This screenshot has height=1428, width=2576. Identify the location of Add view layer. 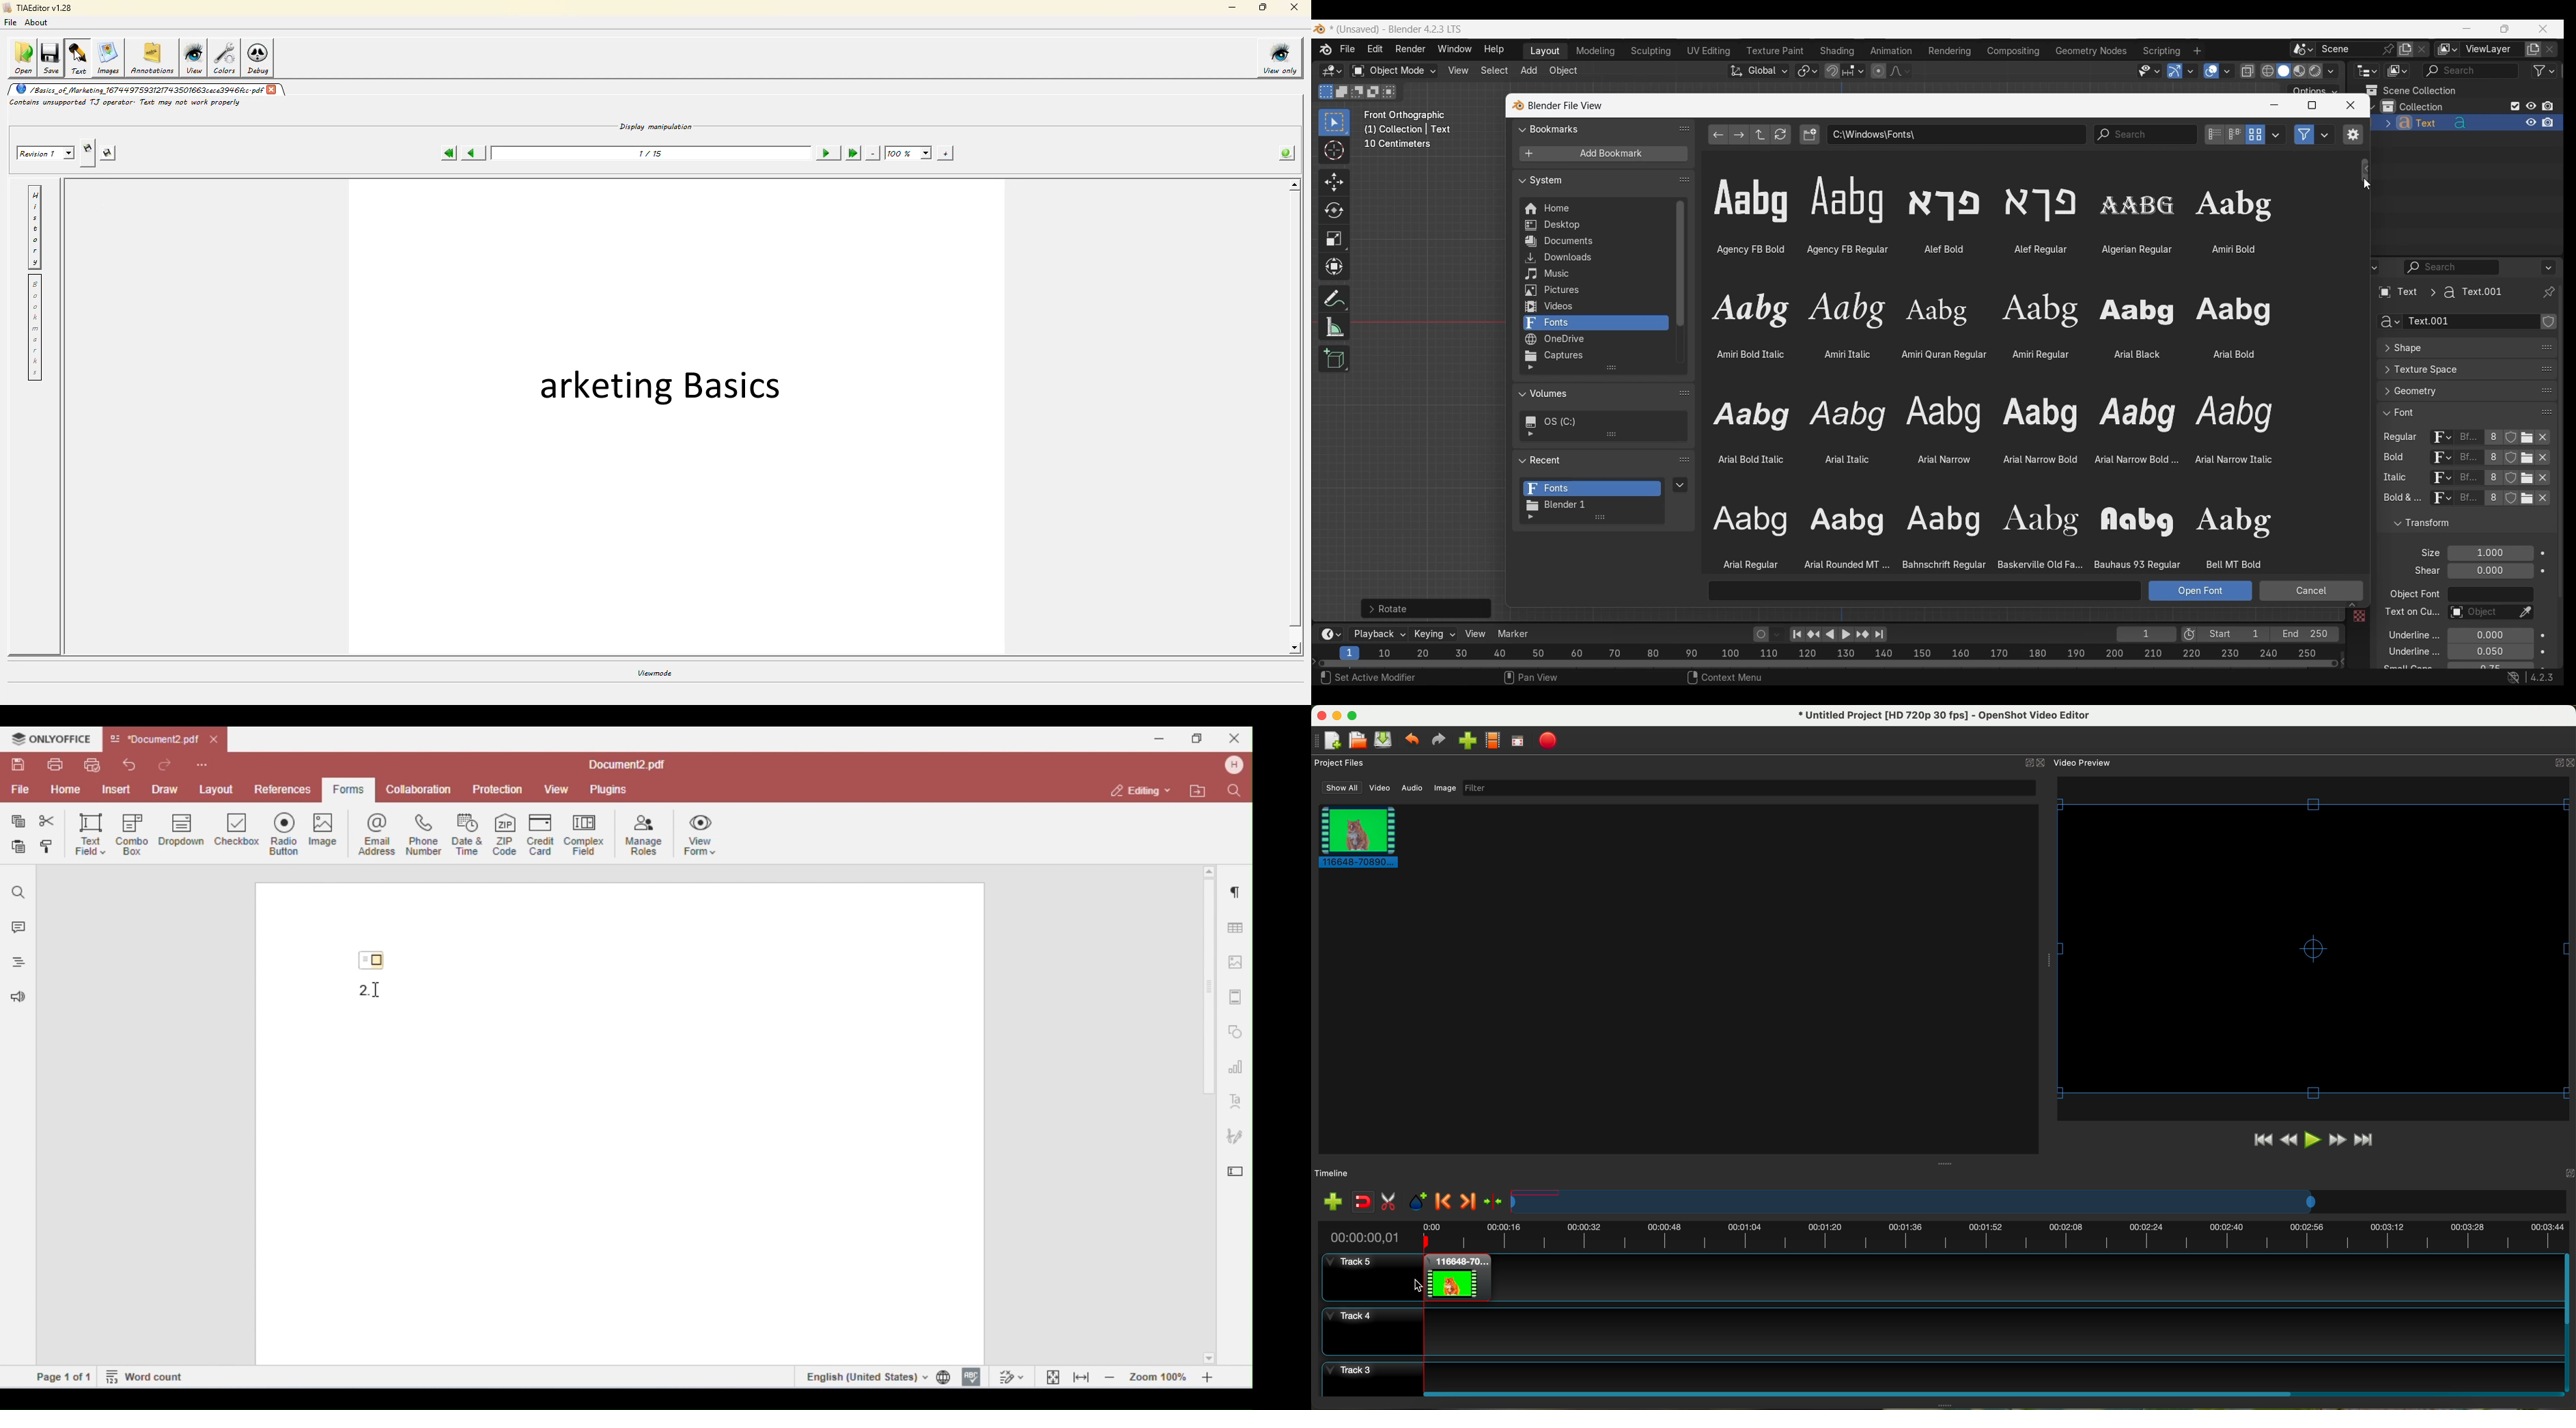
(2533, 50).